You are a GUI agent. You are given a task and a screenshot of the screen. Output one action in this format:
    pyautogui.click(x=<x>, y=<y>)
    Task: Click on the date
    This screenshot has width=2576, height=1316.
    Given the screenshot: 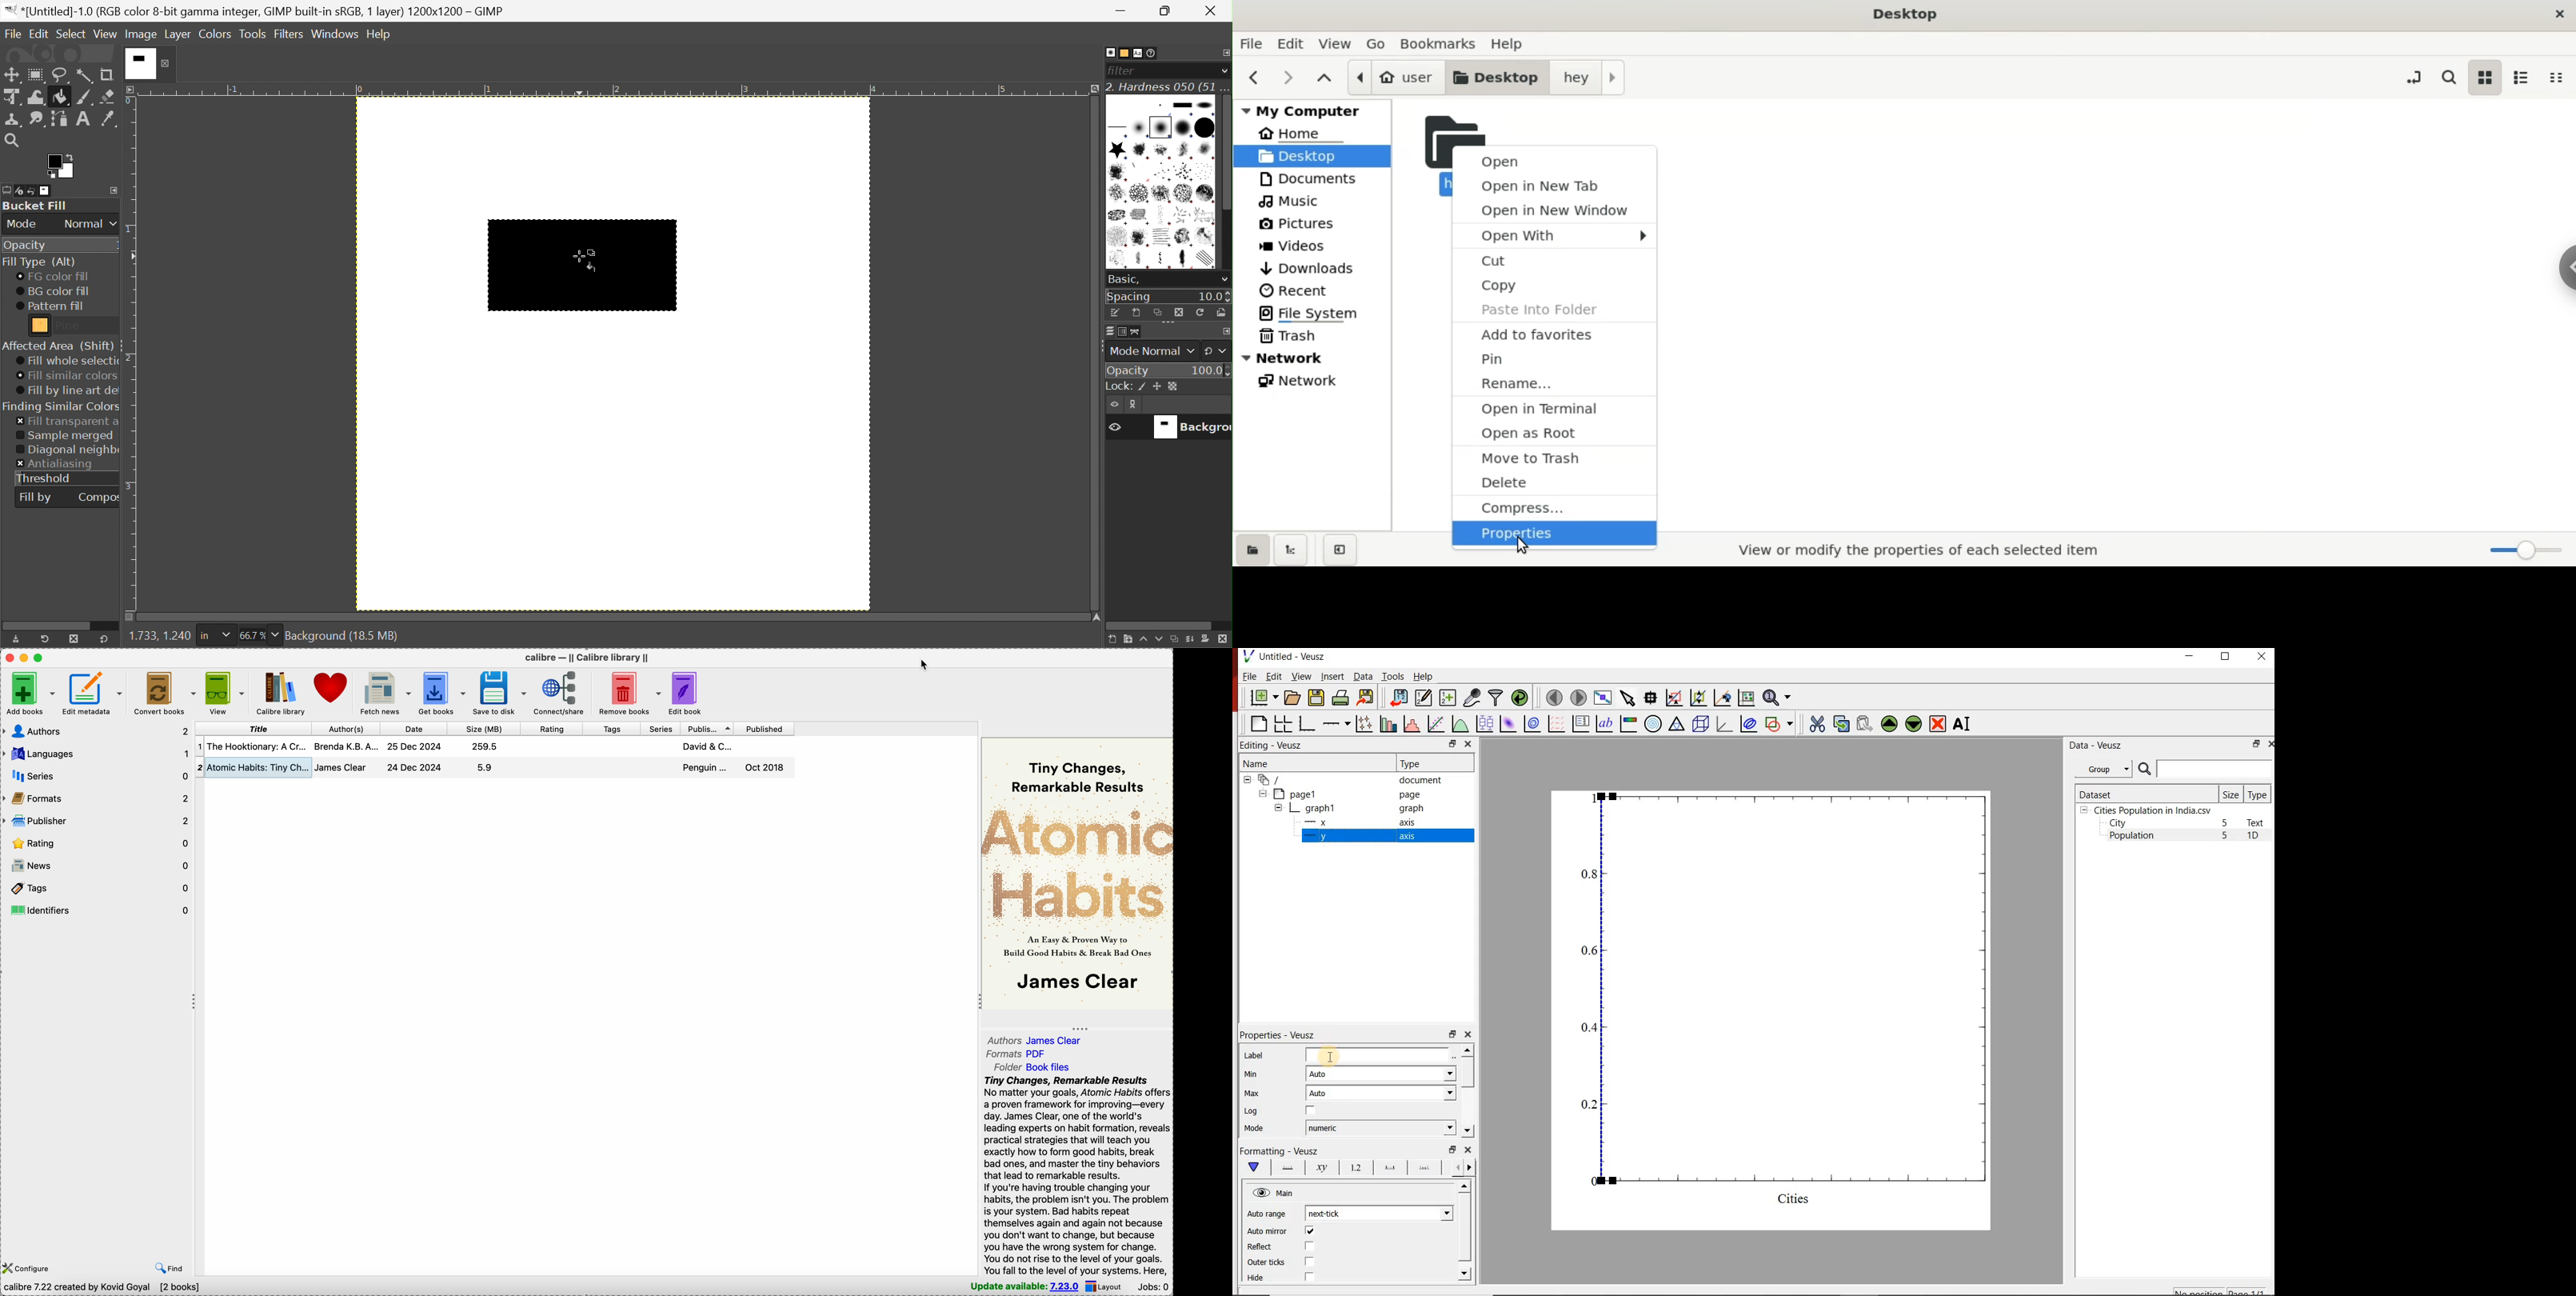 What is the action you would take?
    pyautogui.click(x=415, y=728)
    